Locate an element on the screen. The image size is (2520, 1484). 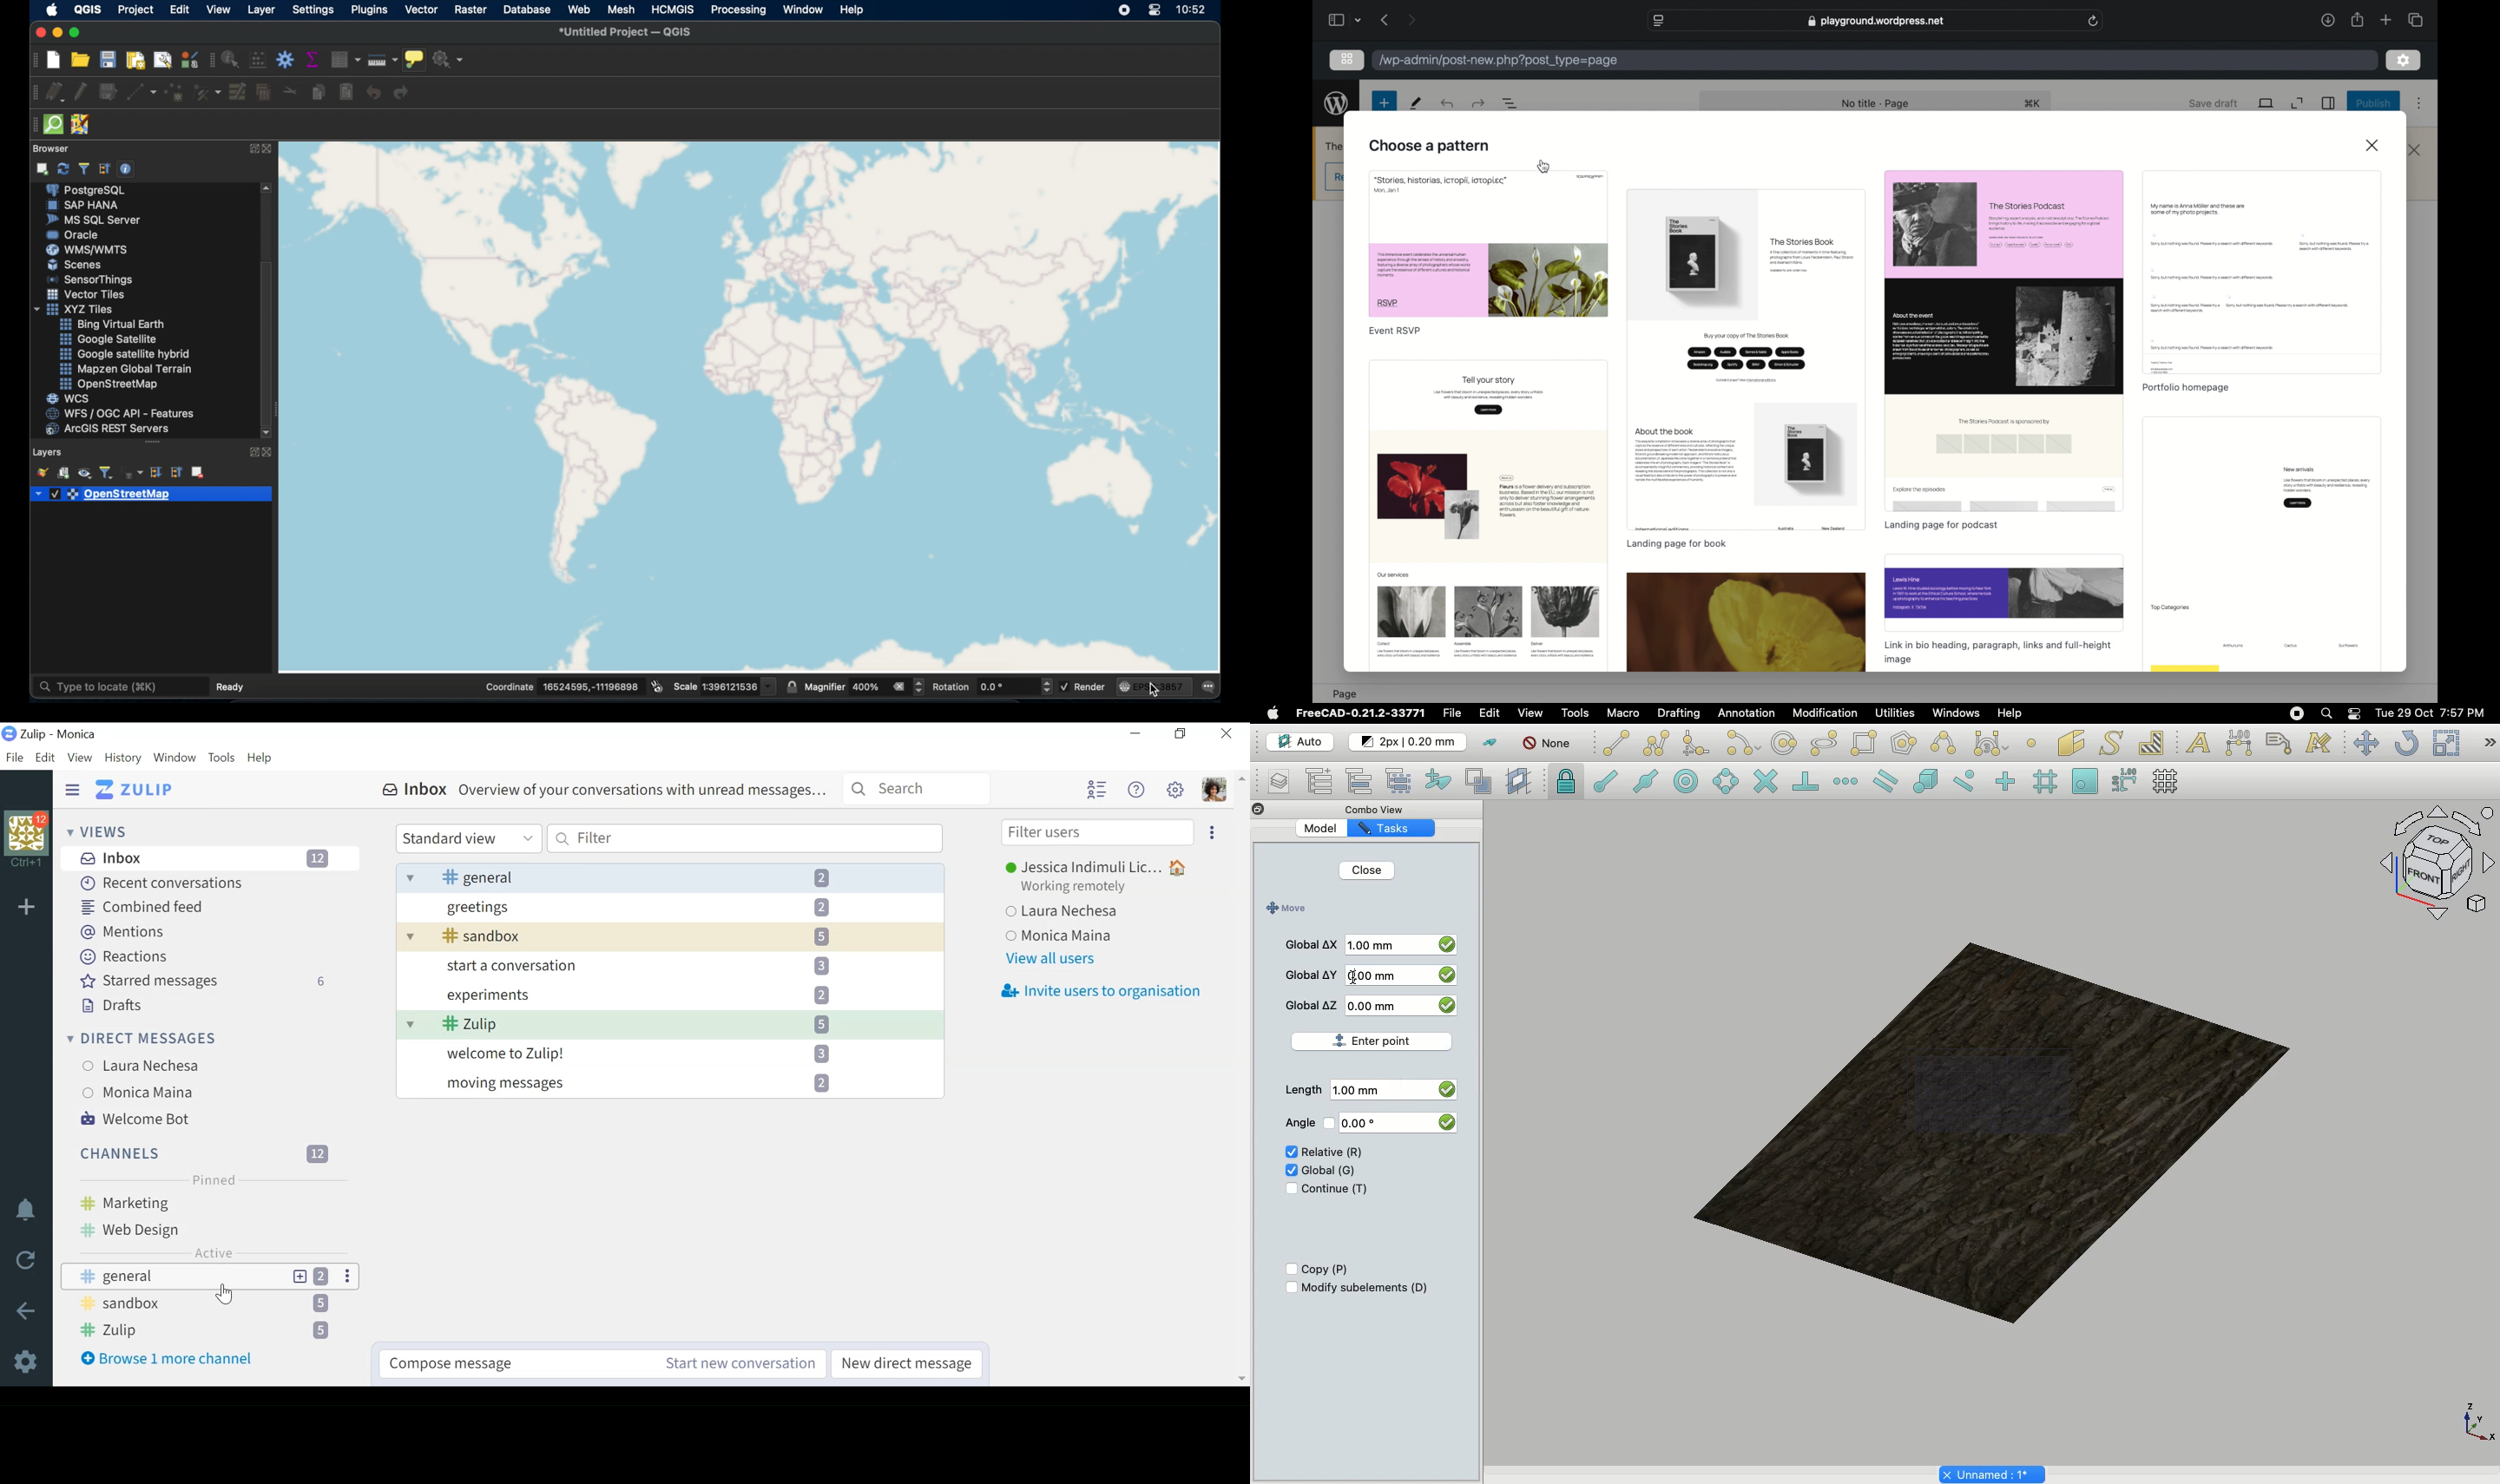
Standard View is located at coordinates (467, 839).